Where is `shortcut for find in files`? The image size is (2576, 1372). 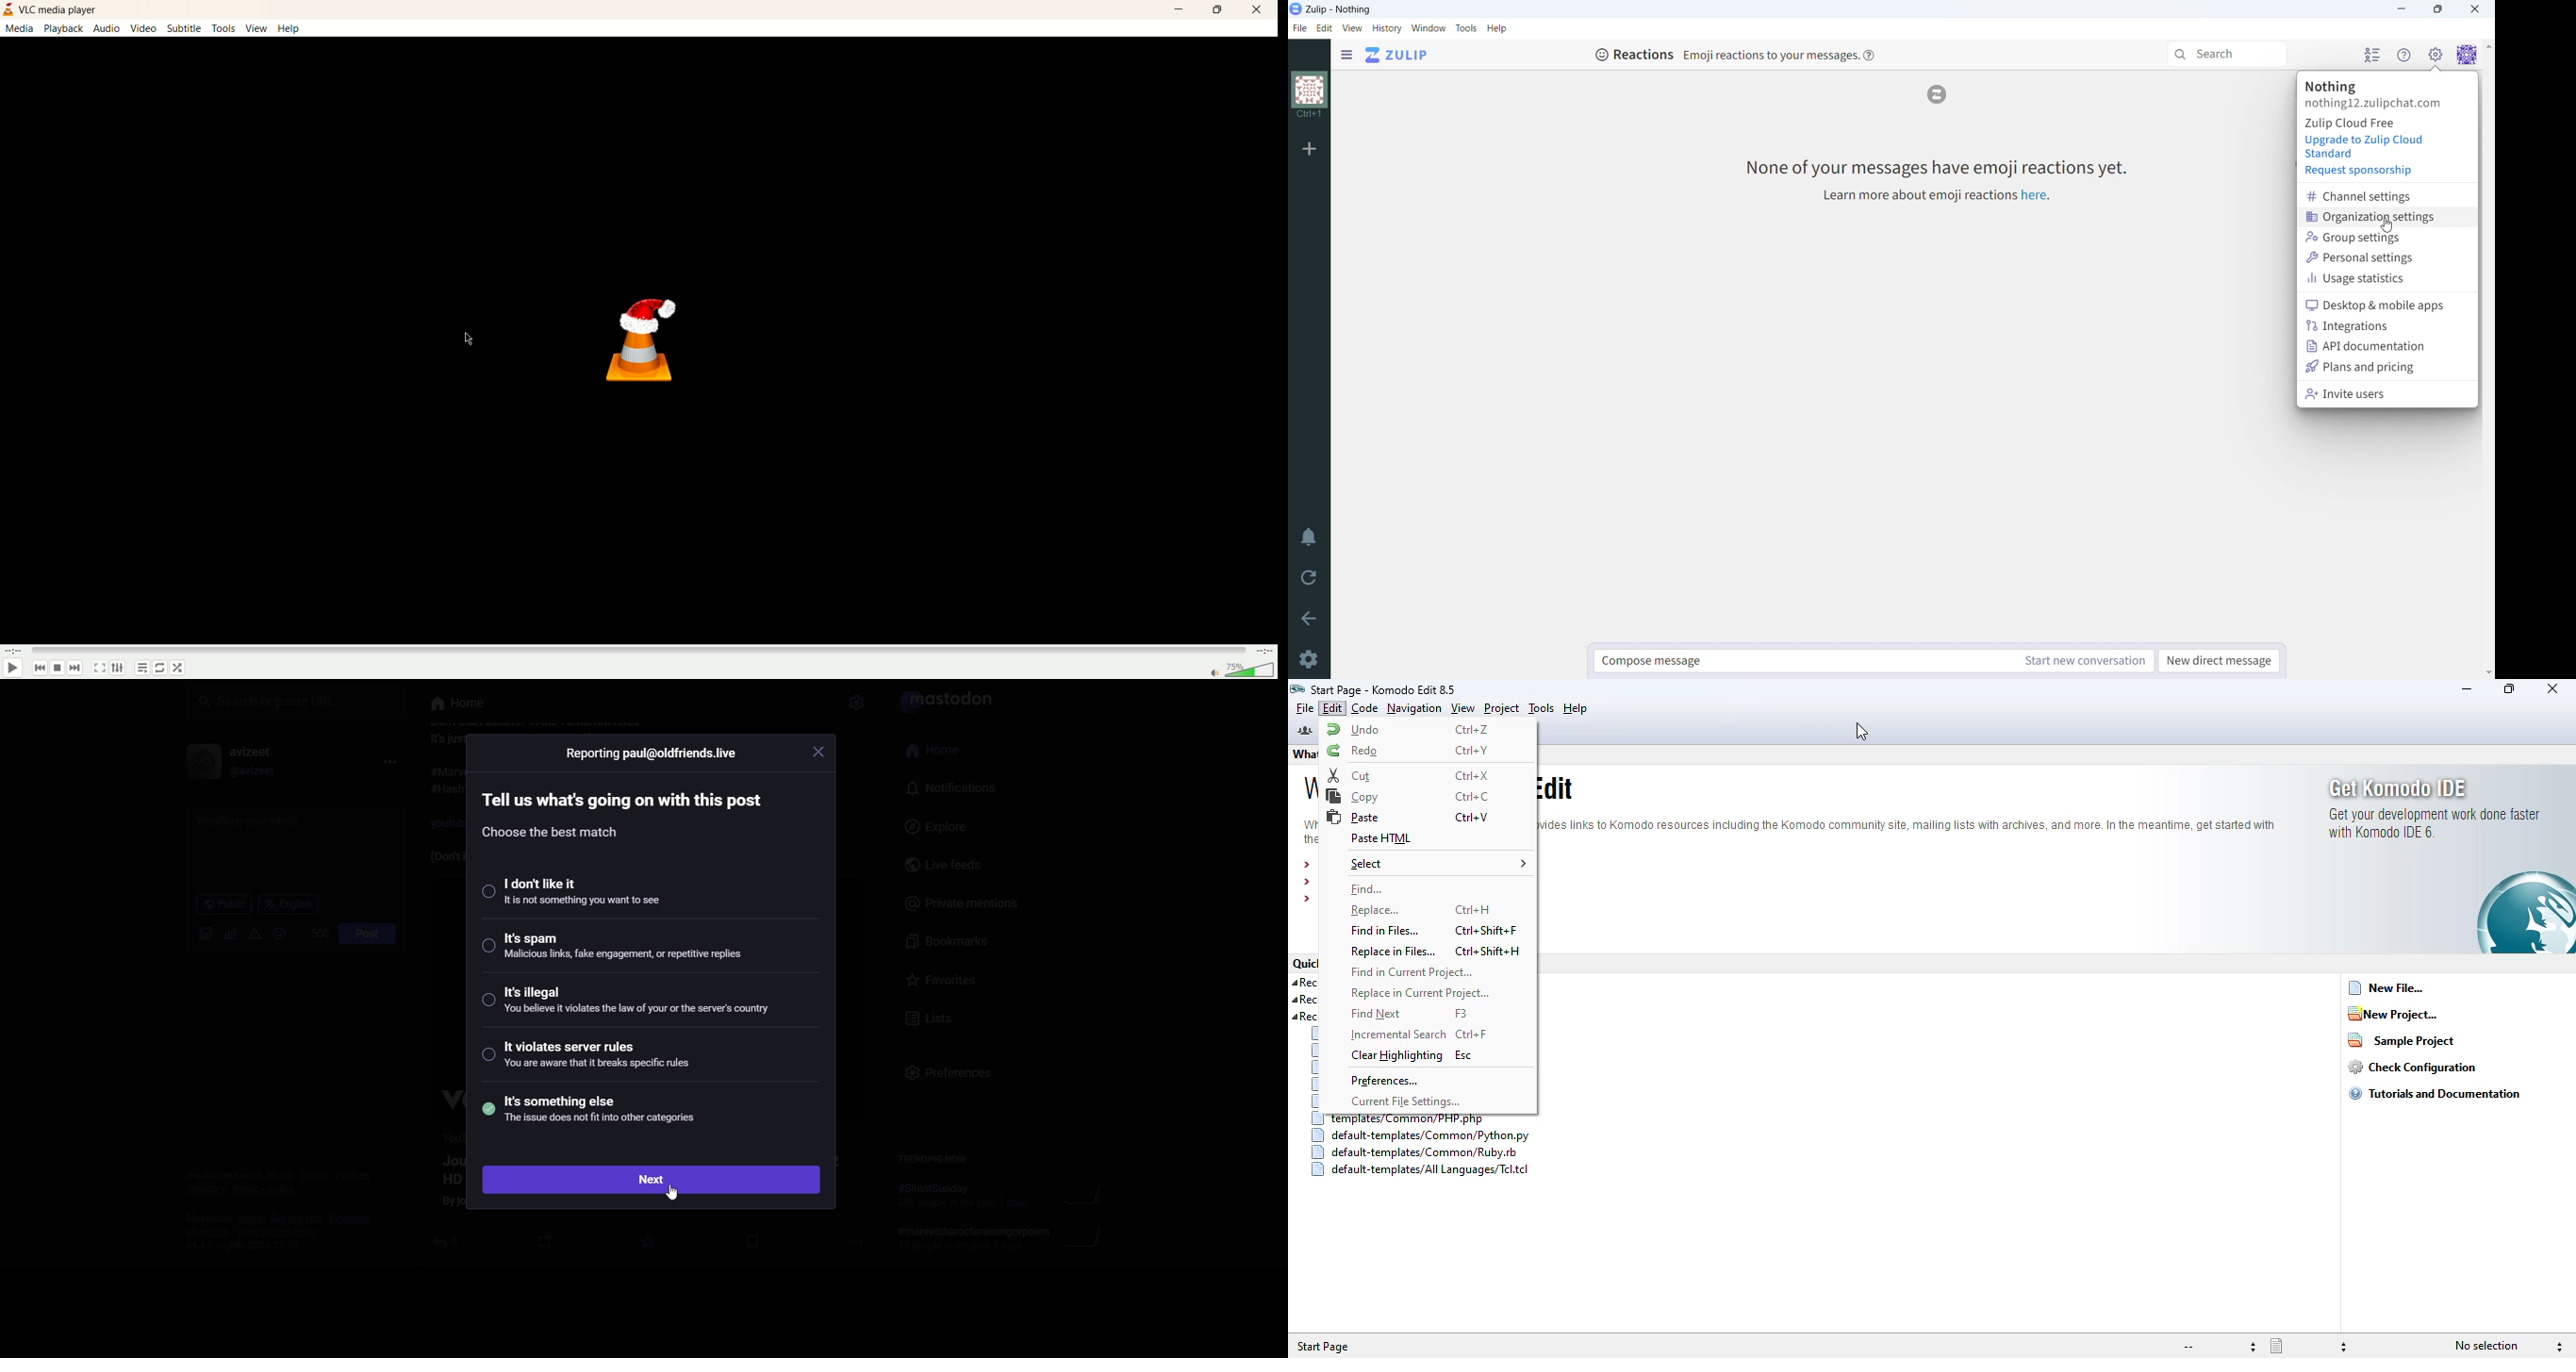
shortcut for find in files is located at coordinates (1487, 931).